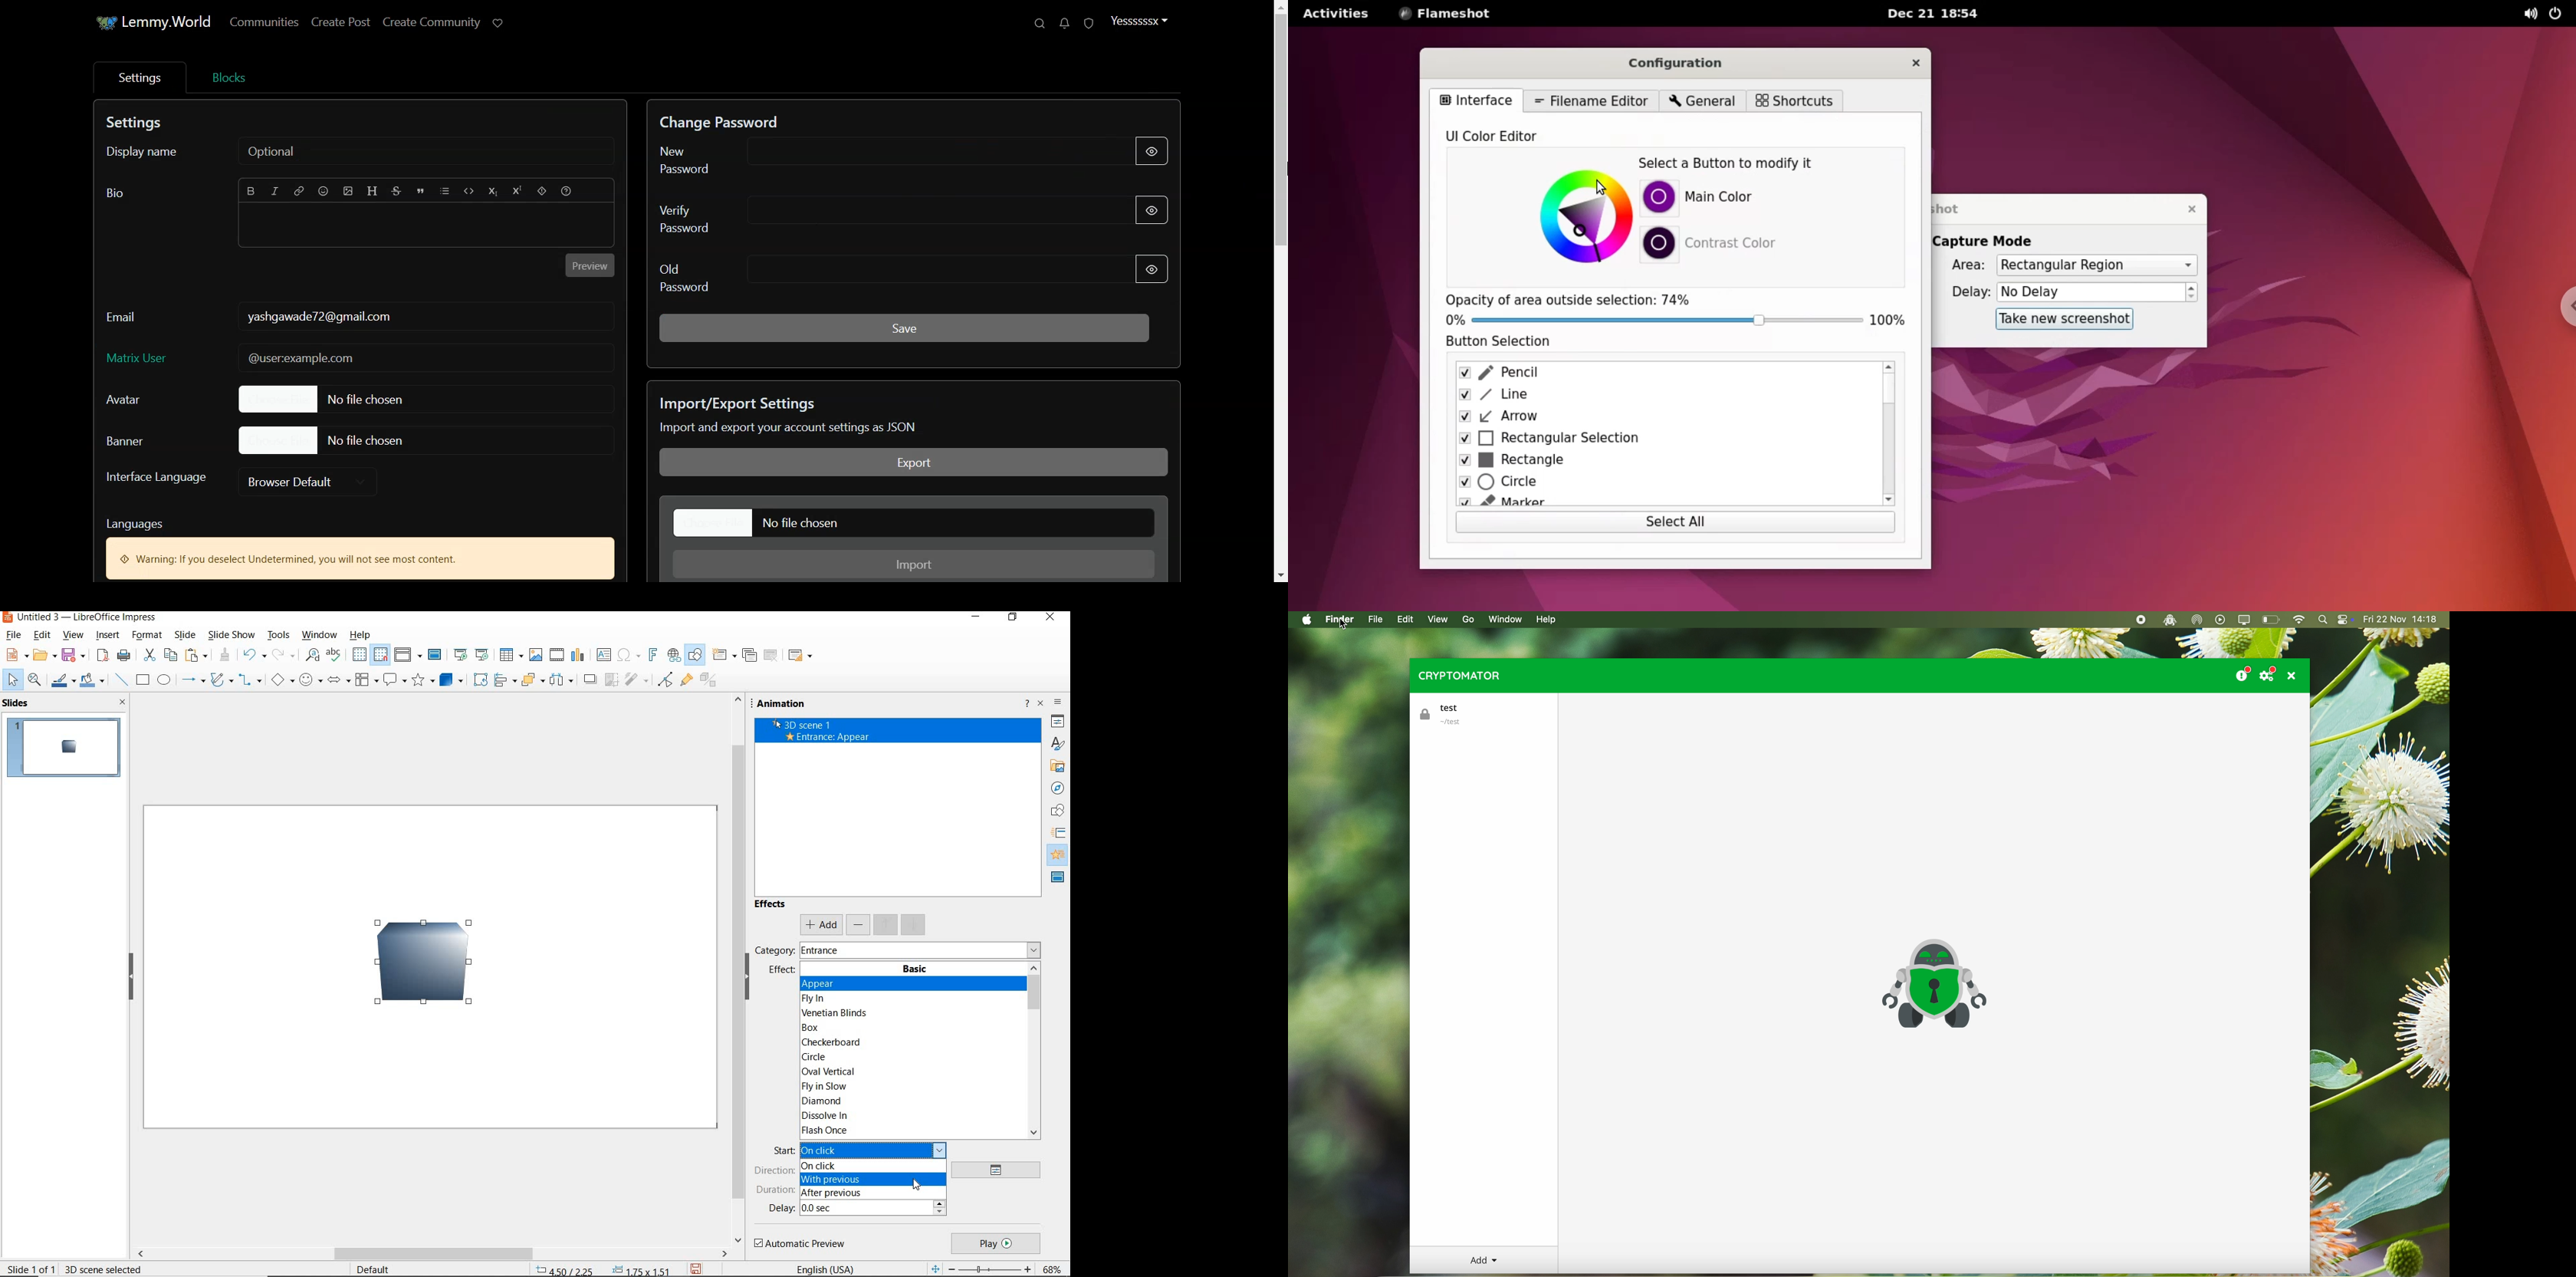 This screenshot has width=2576, height=1288. Describe the element at coordinates (164, 681) in the screenshot. I see `ellipse` at that location.